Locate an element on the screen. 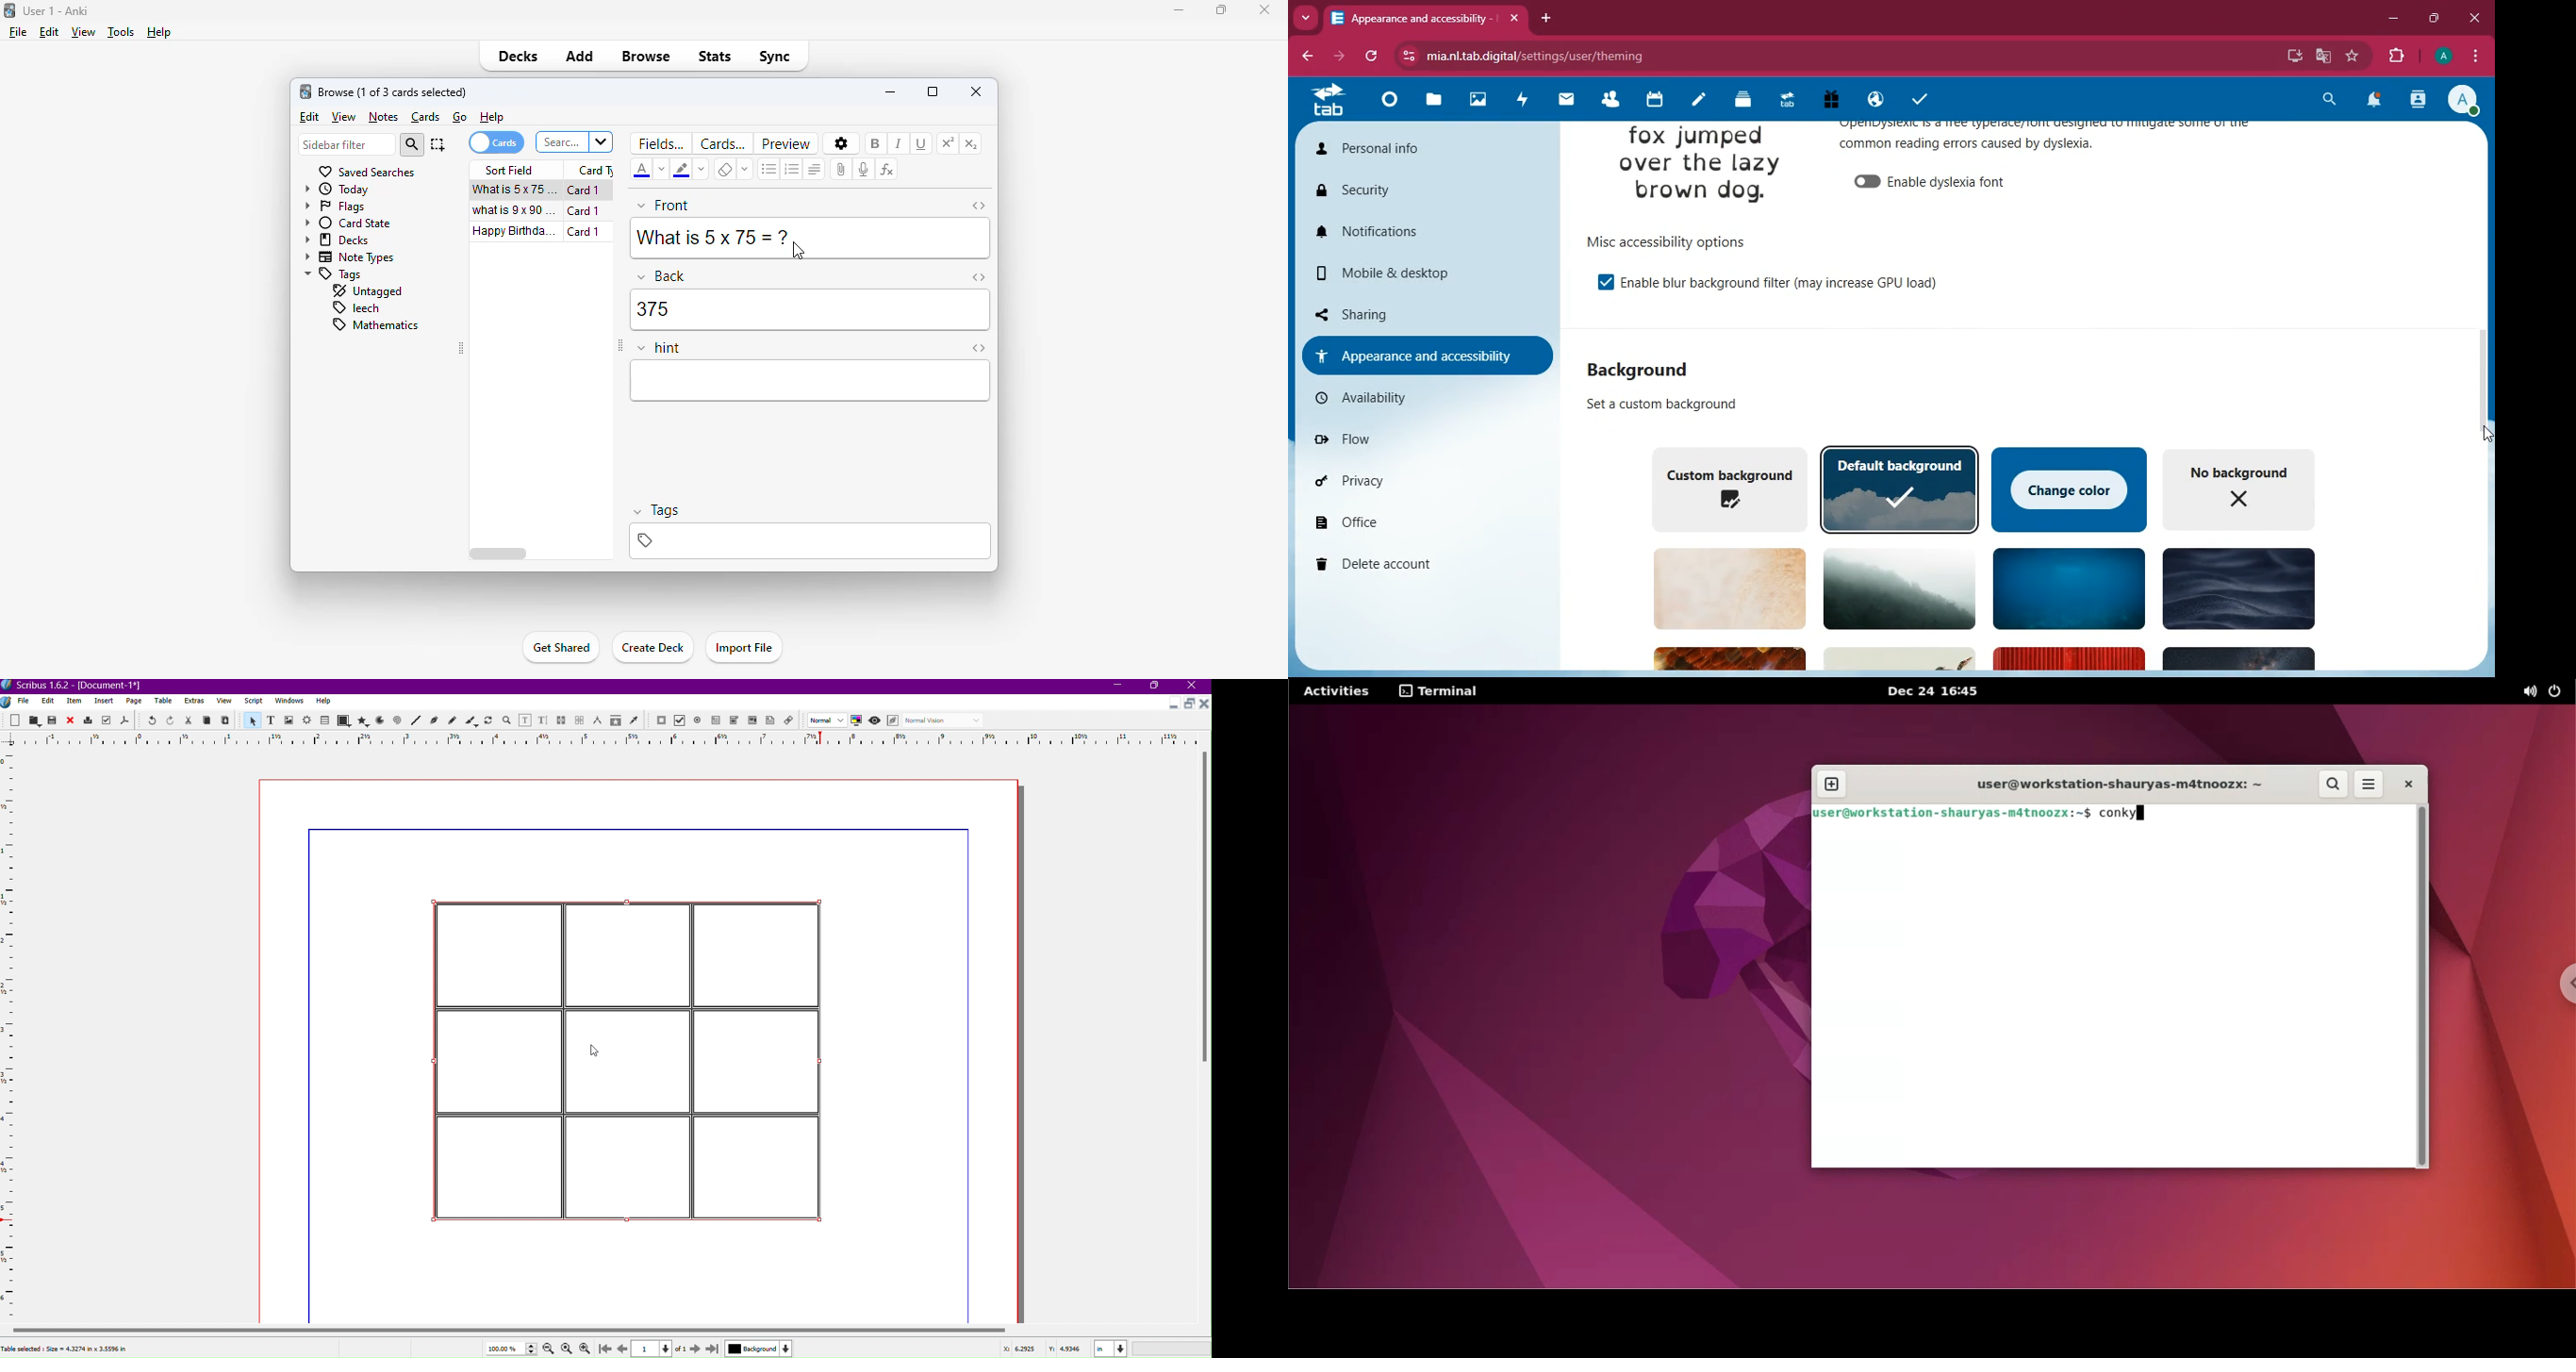  edit is located at coordinates (309, 116).